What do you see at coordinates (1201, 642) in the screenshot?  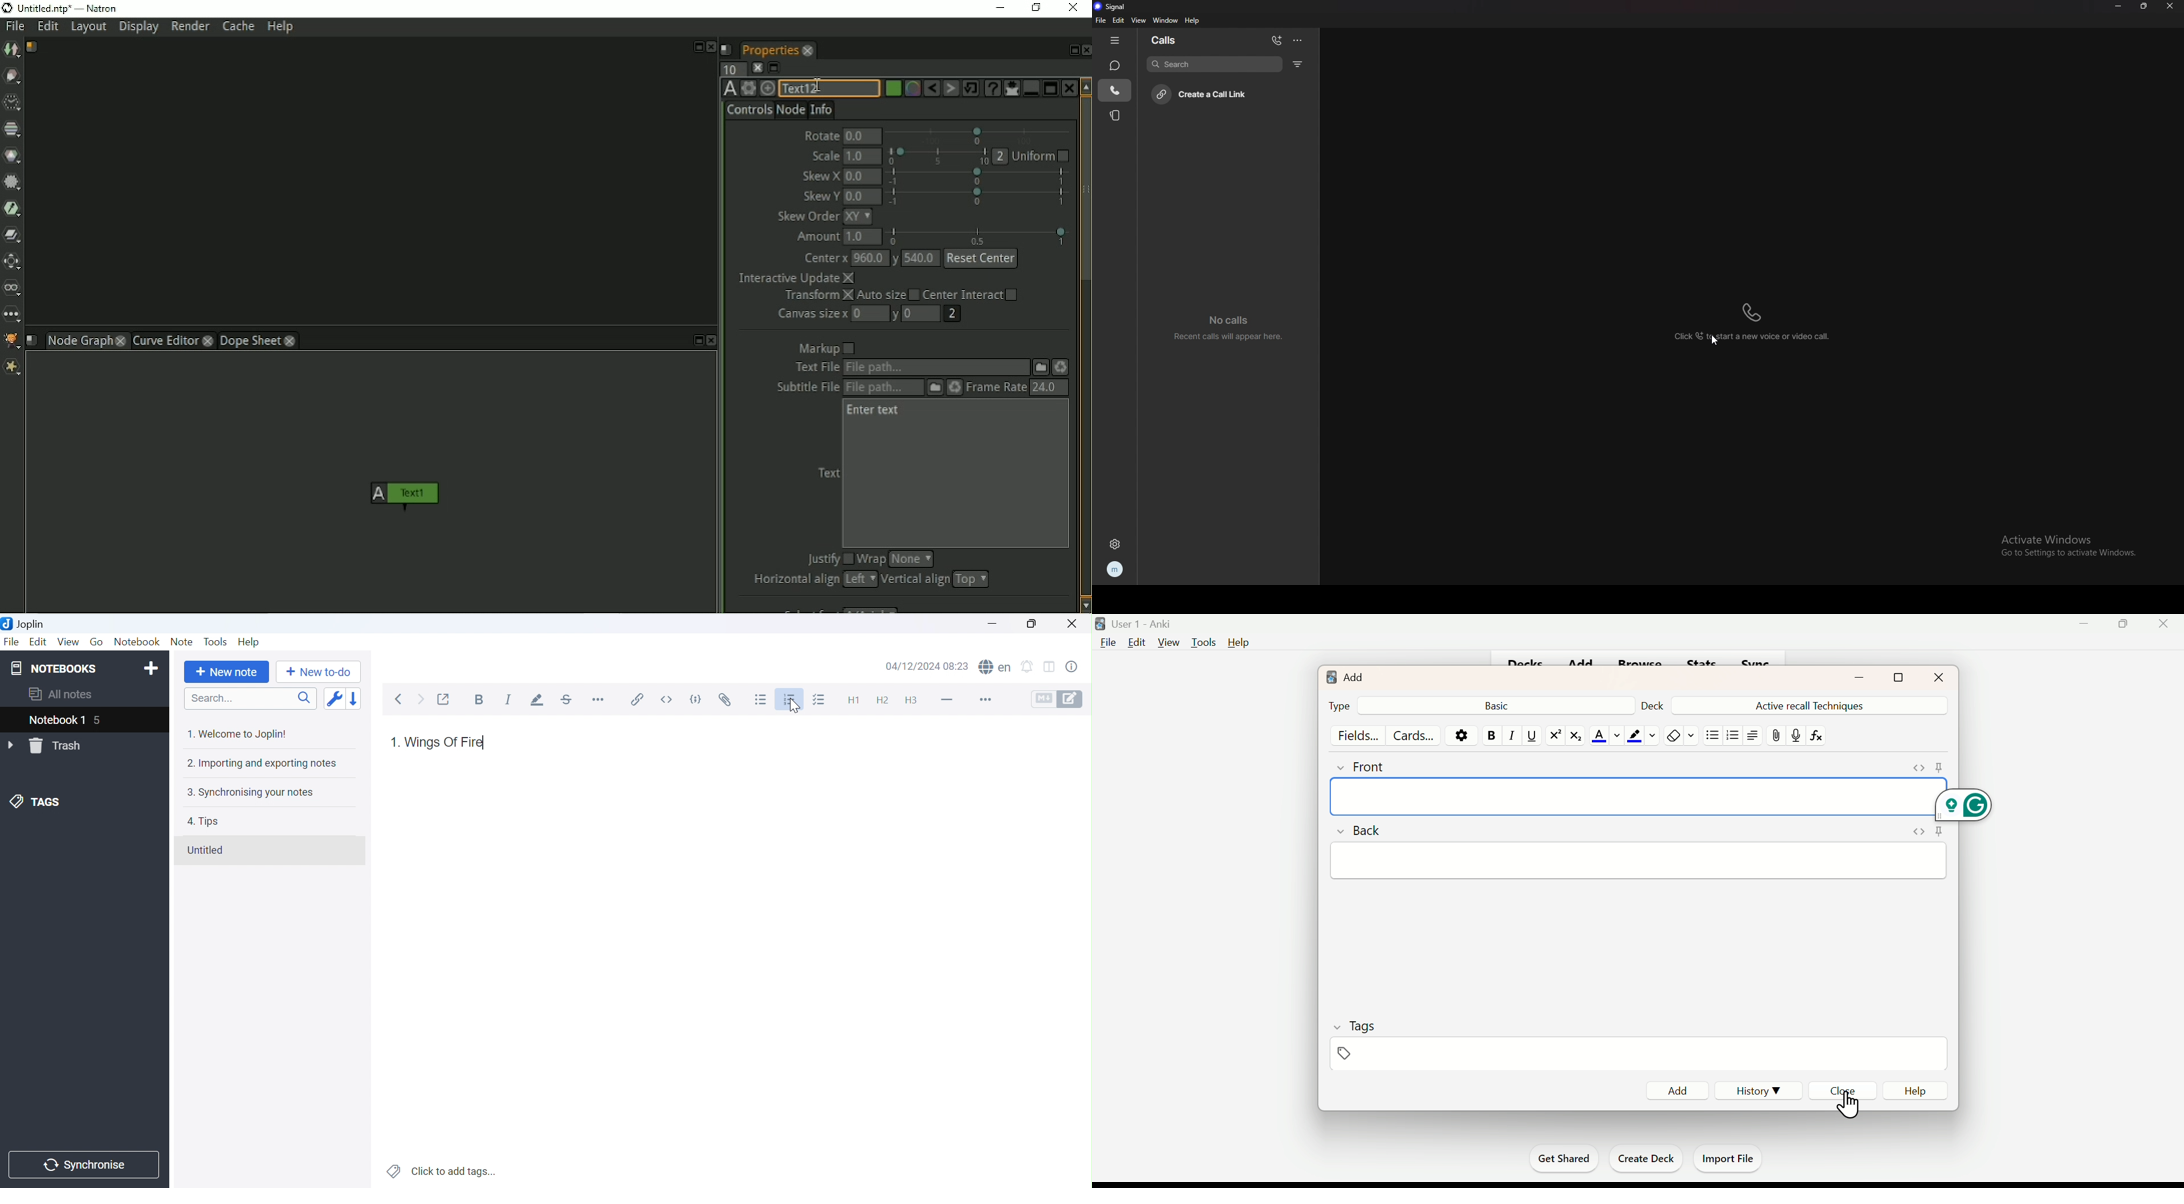 I see `Tools` at bounding box center [1201, 642].